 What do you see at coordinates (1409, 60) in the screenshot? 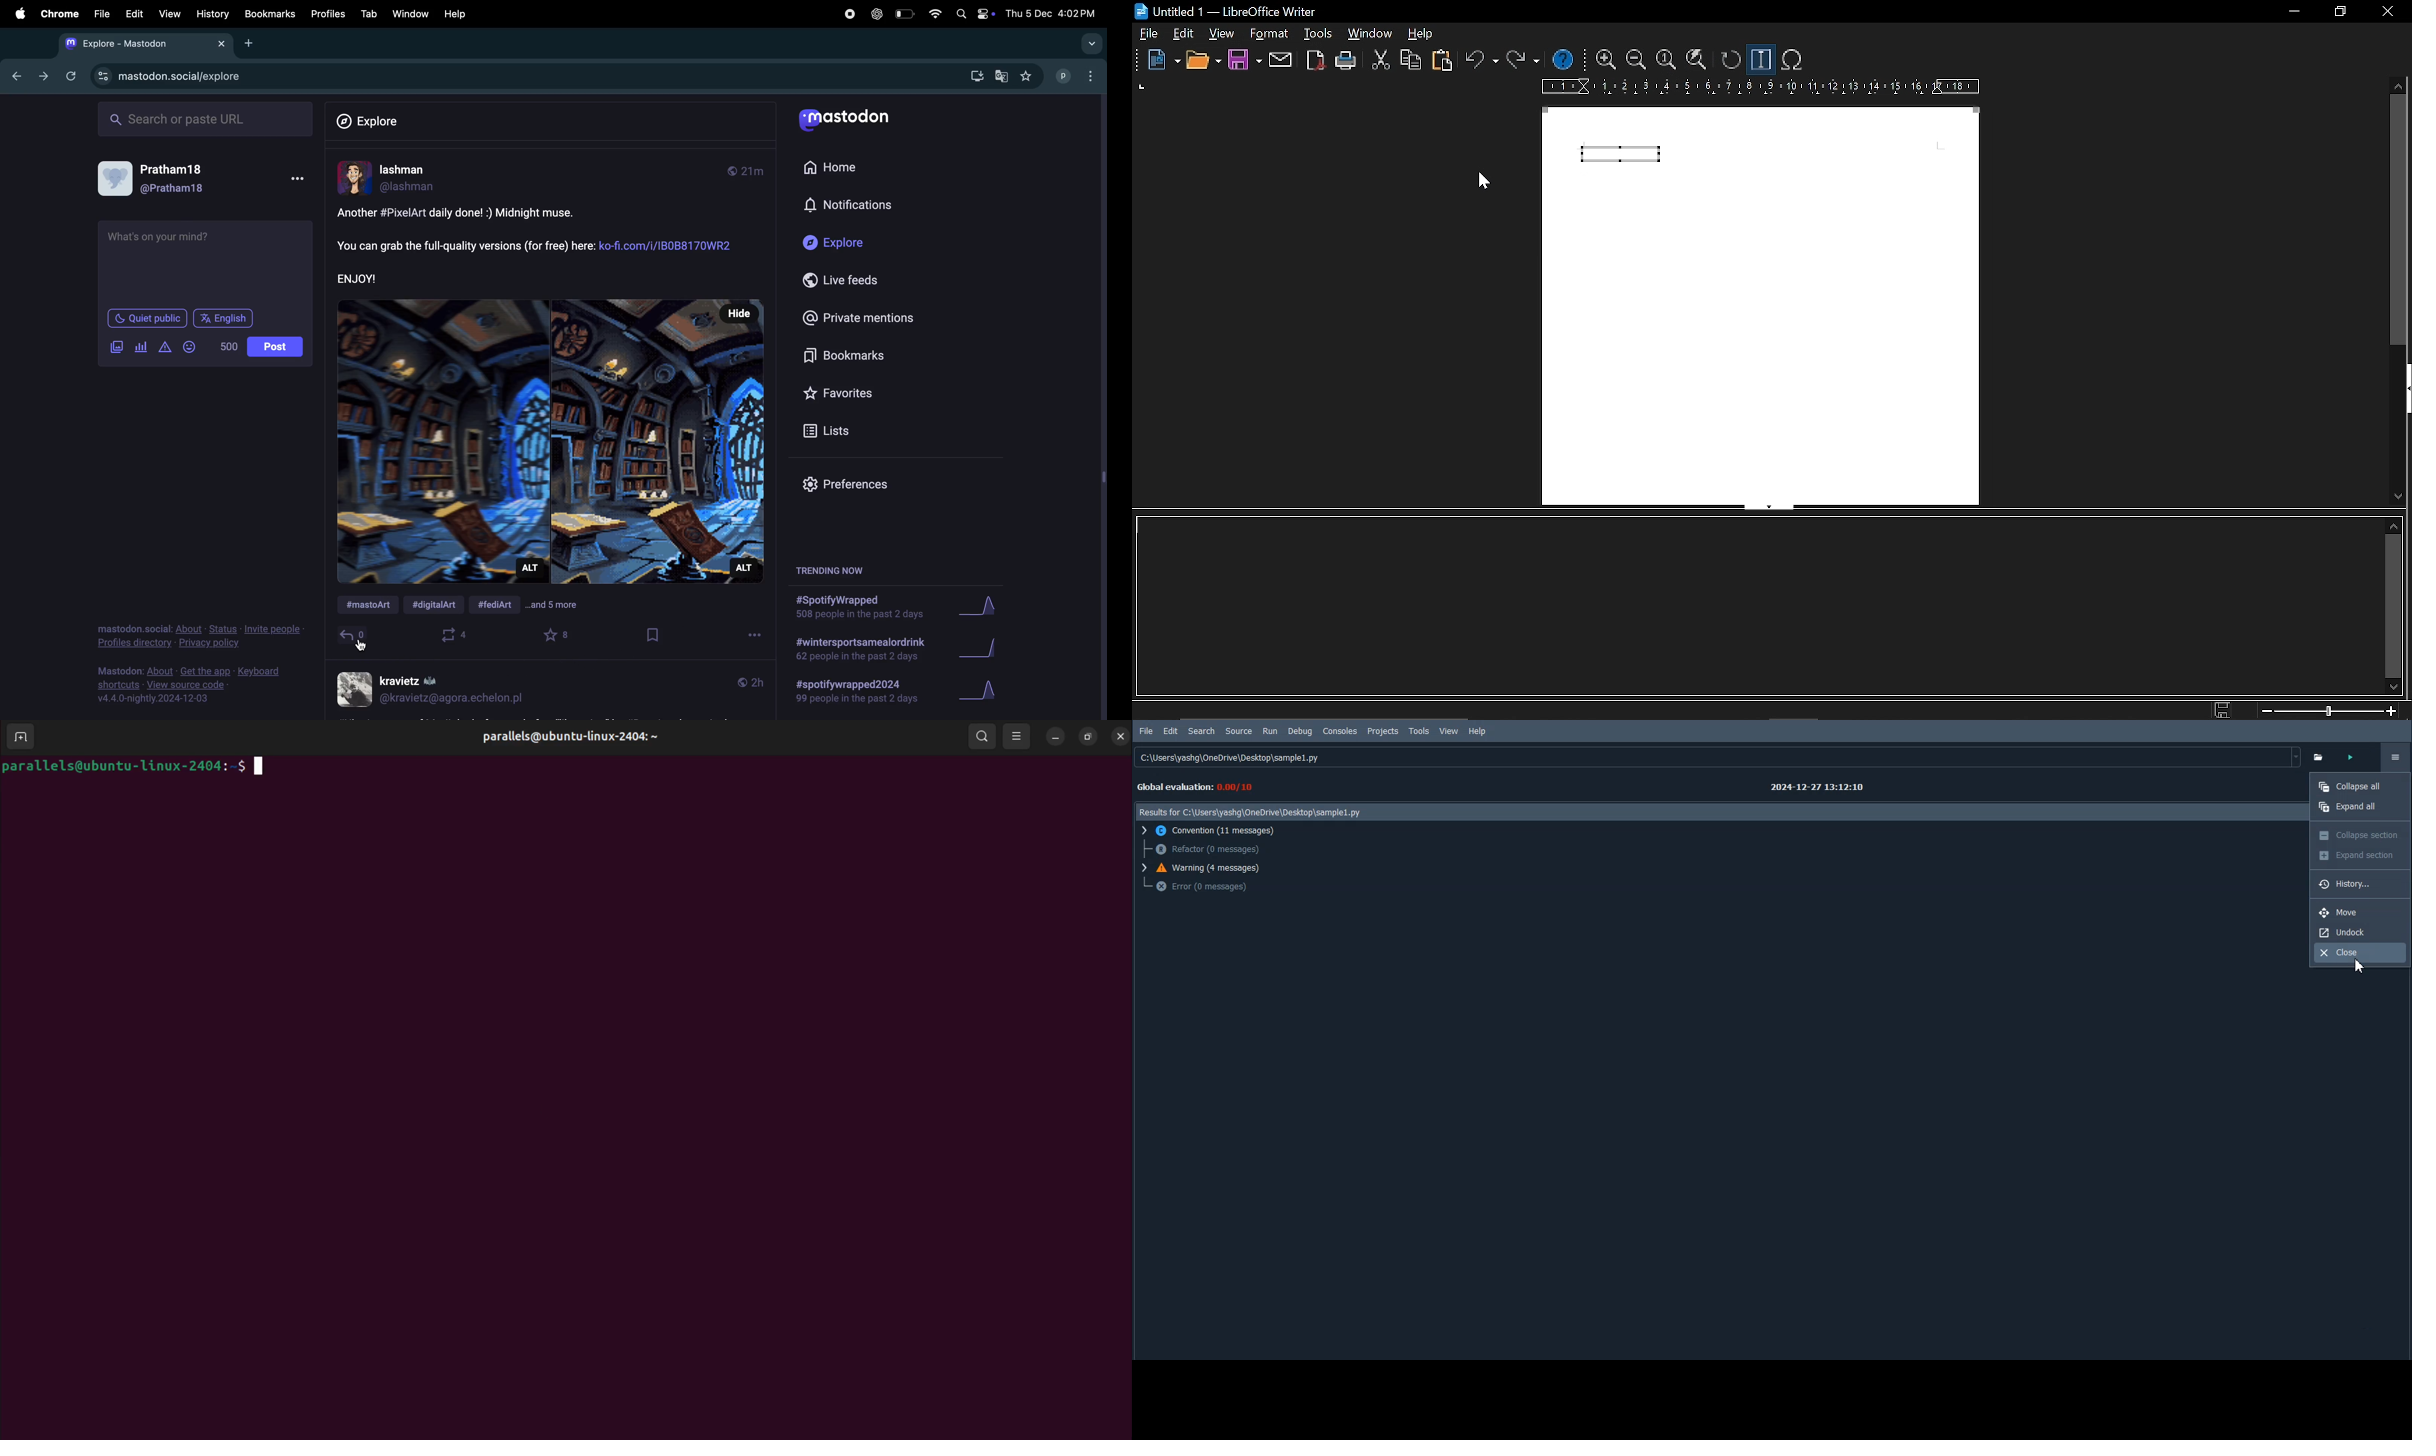
I see `copy` at bounding box center [1409, 60].